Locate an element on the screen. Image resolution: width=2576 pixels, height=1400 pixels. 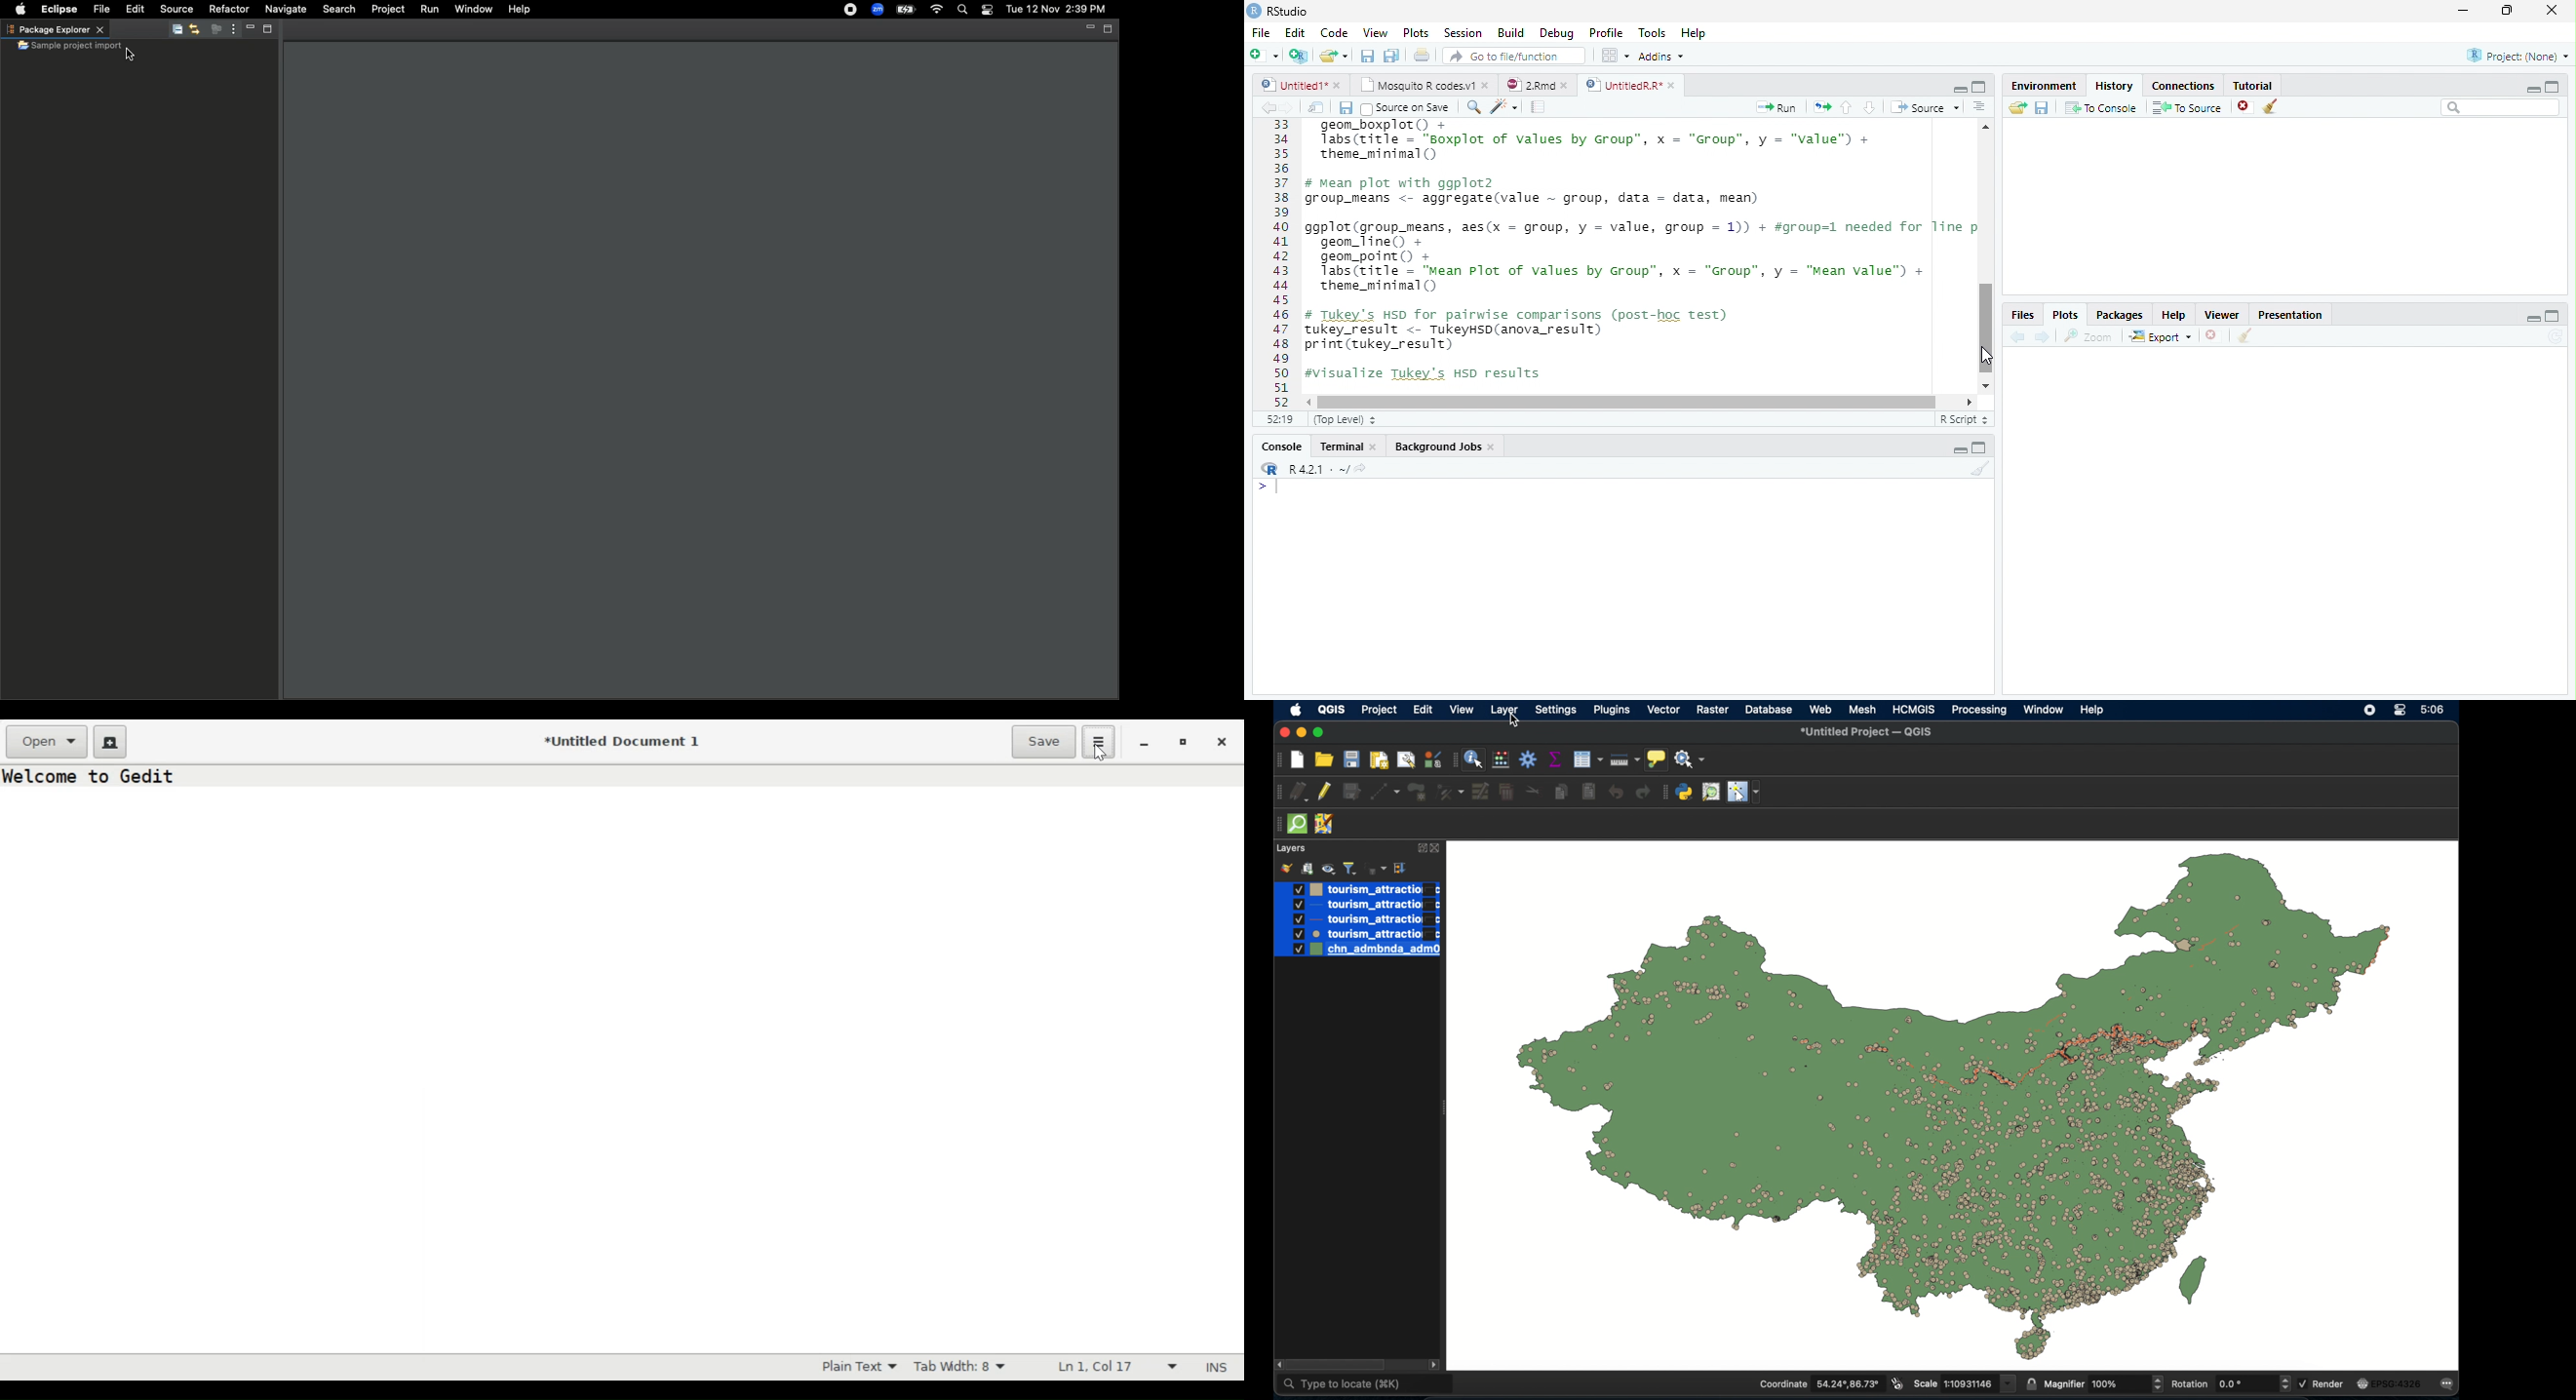
Help is located at coordinates (1693, 35).